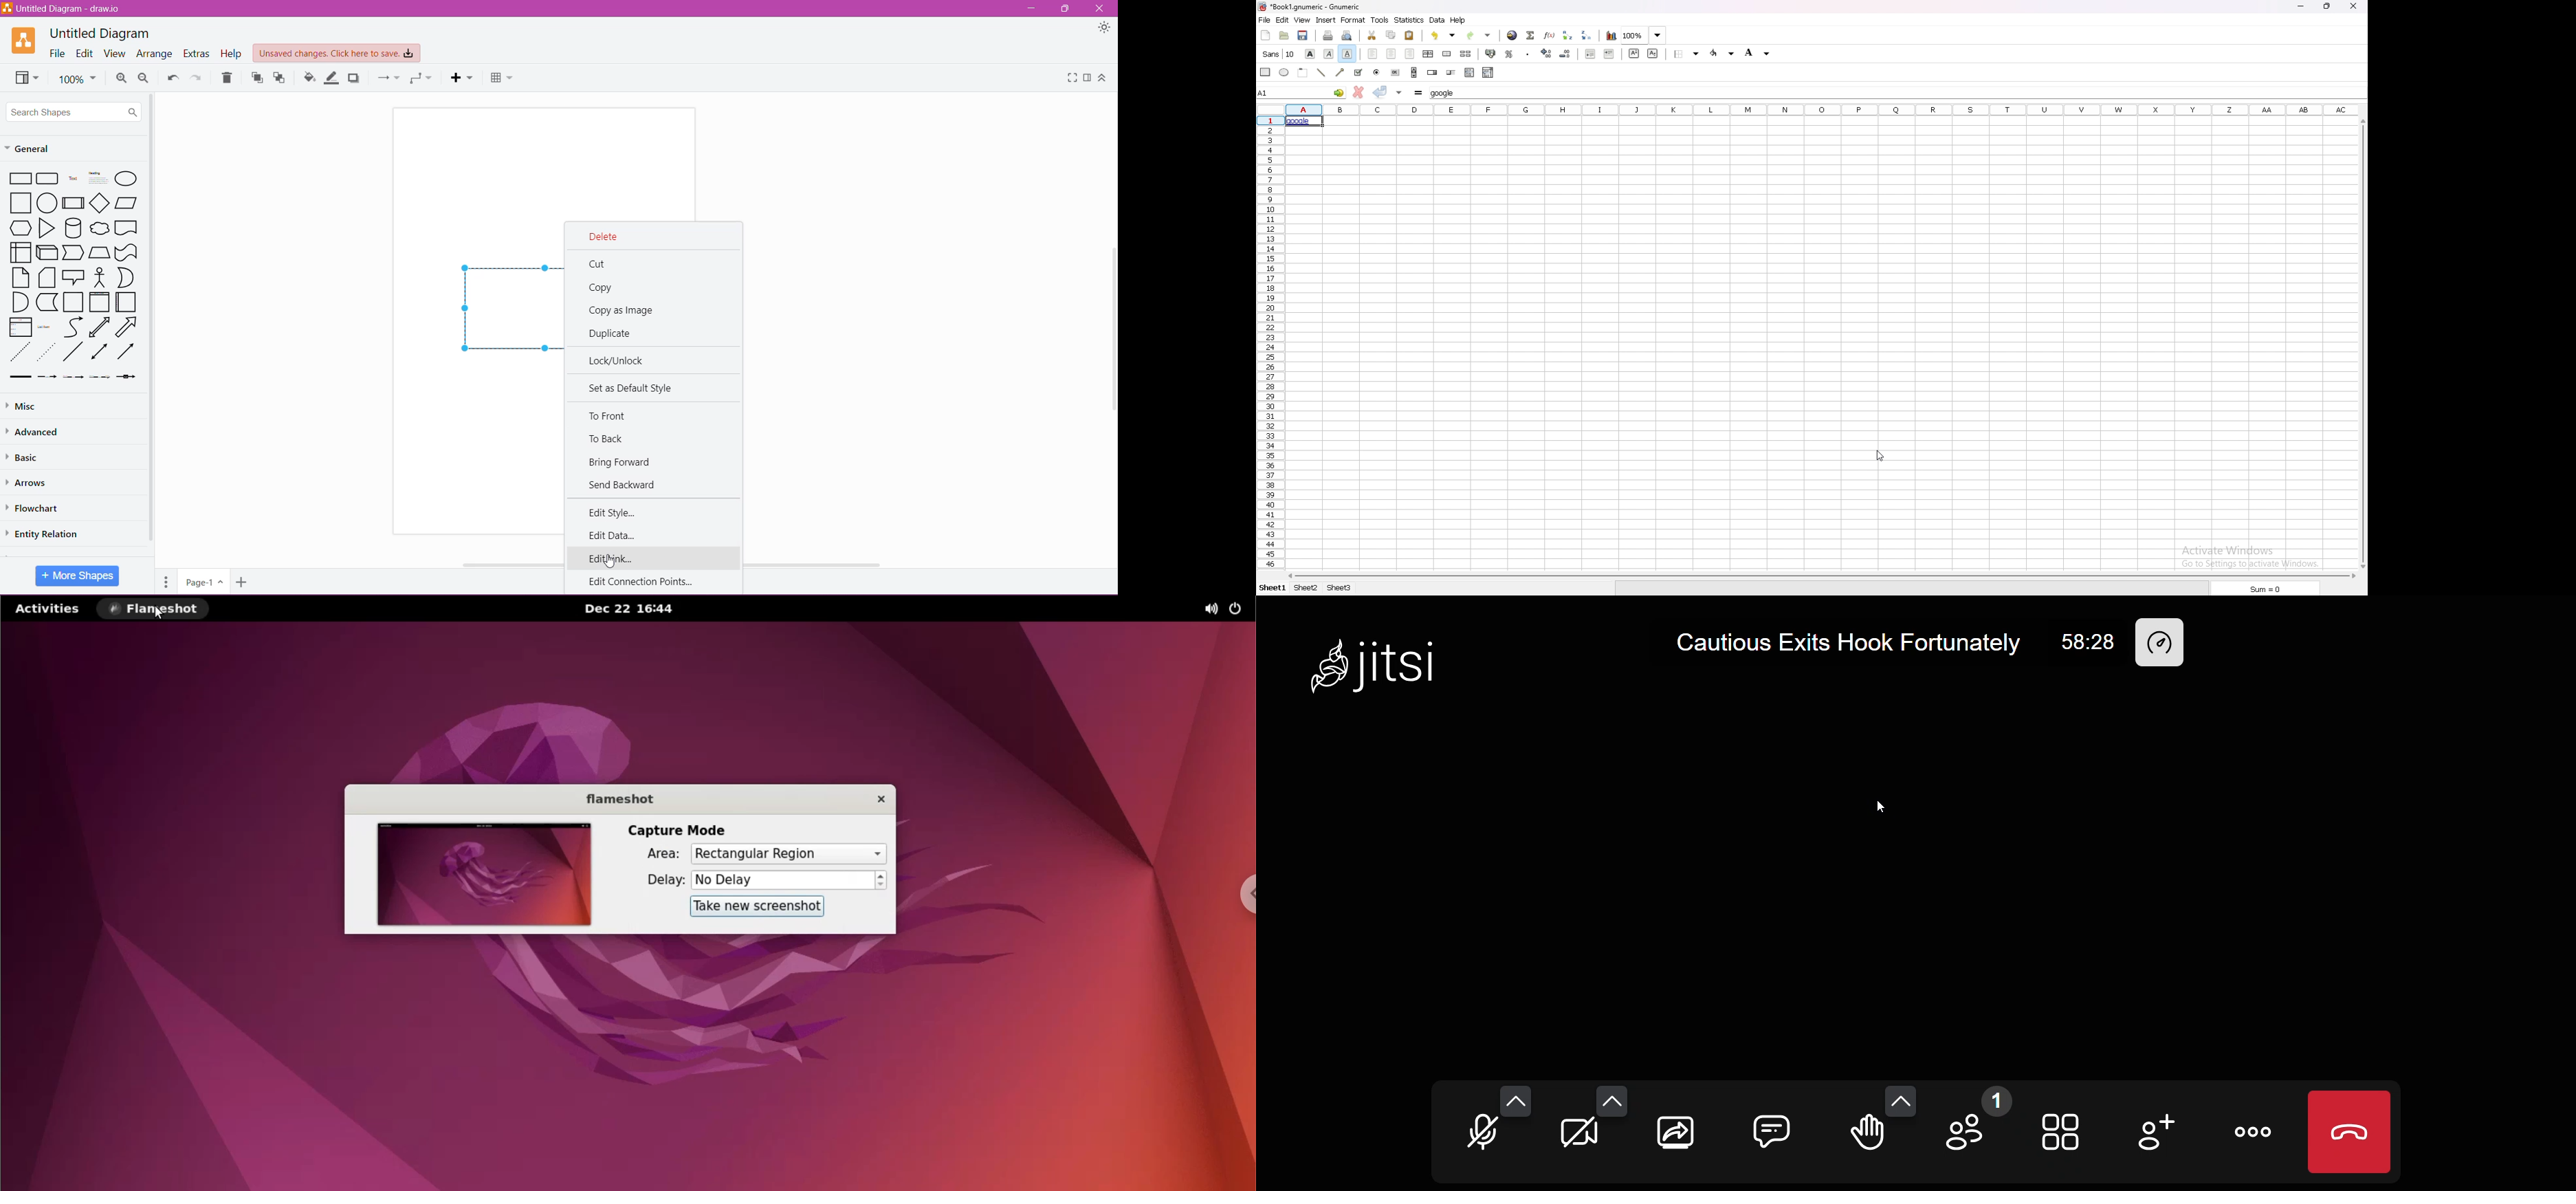 Image resolution: width=2576 pixels, height=1204 pixels. What do you see at coordinates (1328, 35) in the screenshot?
I see `print` at bounding box center [1328, 35].